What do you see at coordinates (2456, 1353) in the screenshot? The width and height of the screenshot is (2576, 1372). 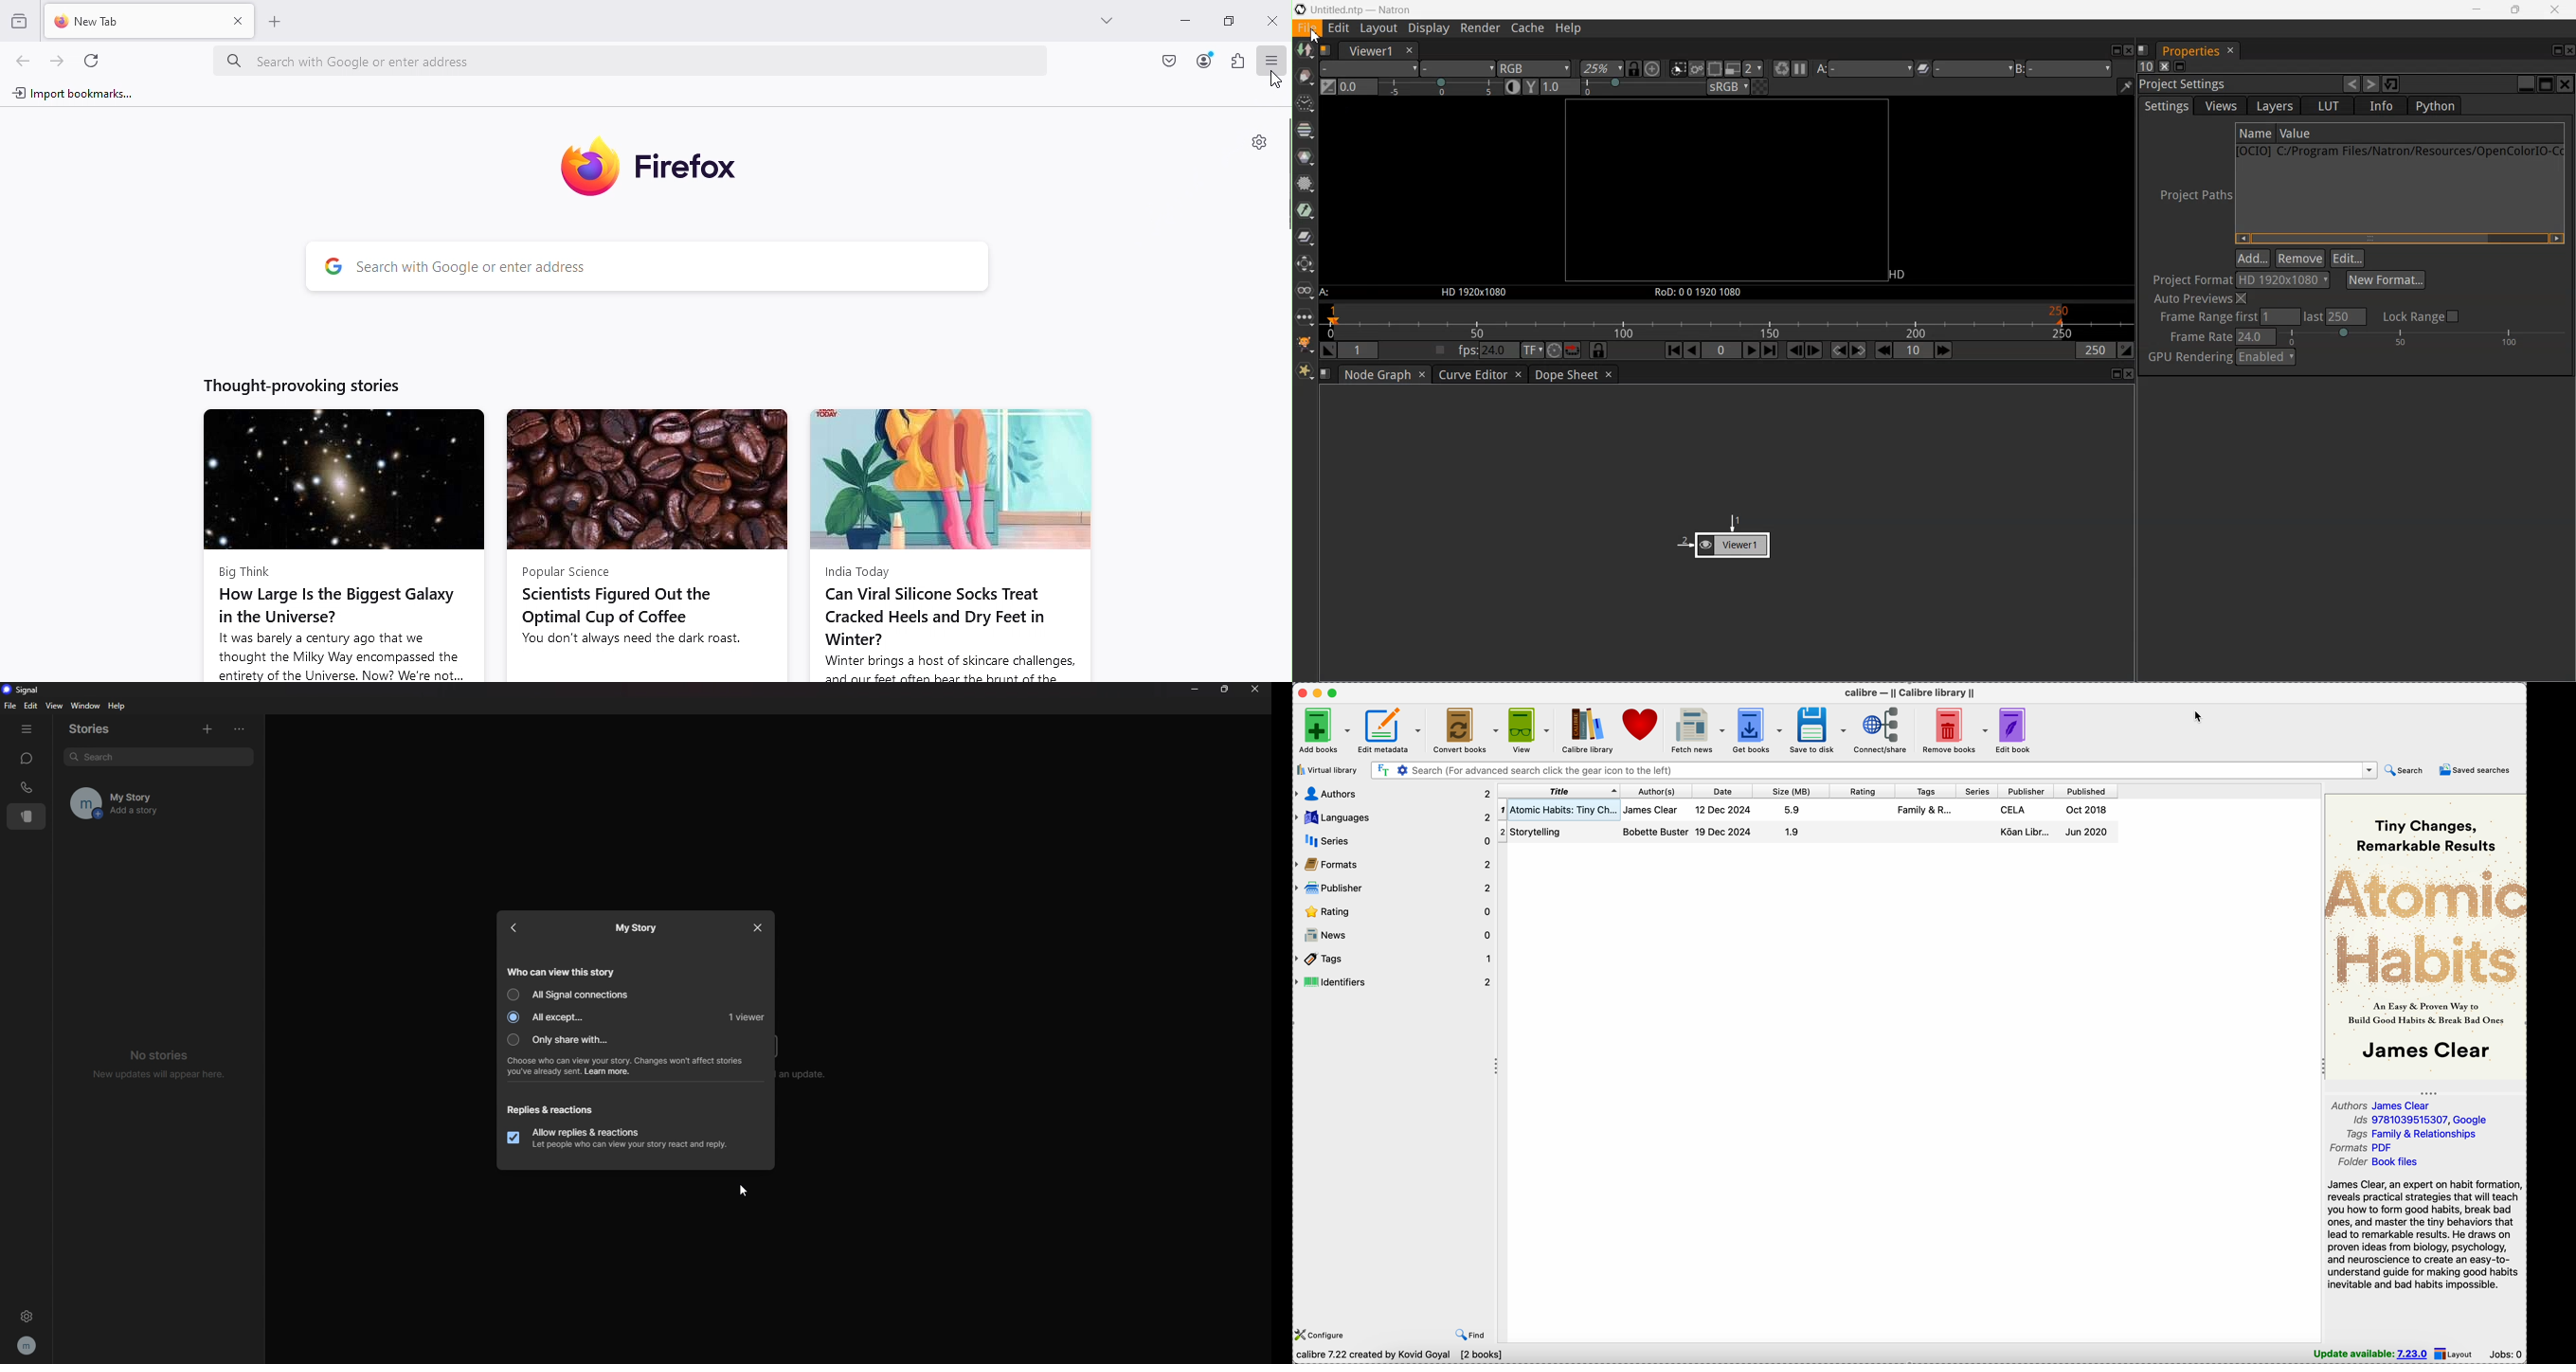 I see `layout` at bounding box center [2456, 1353].